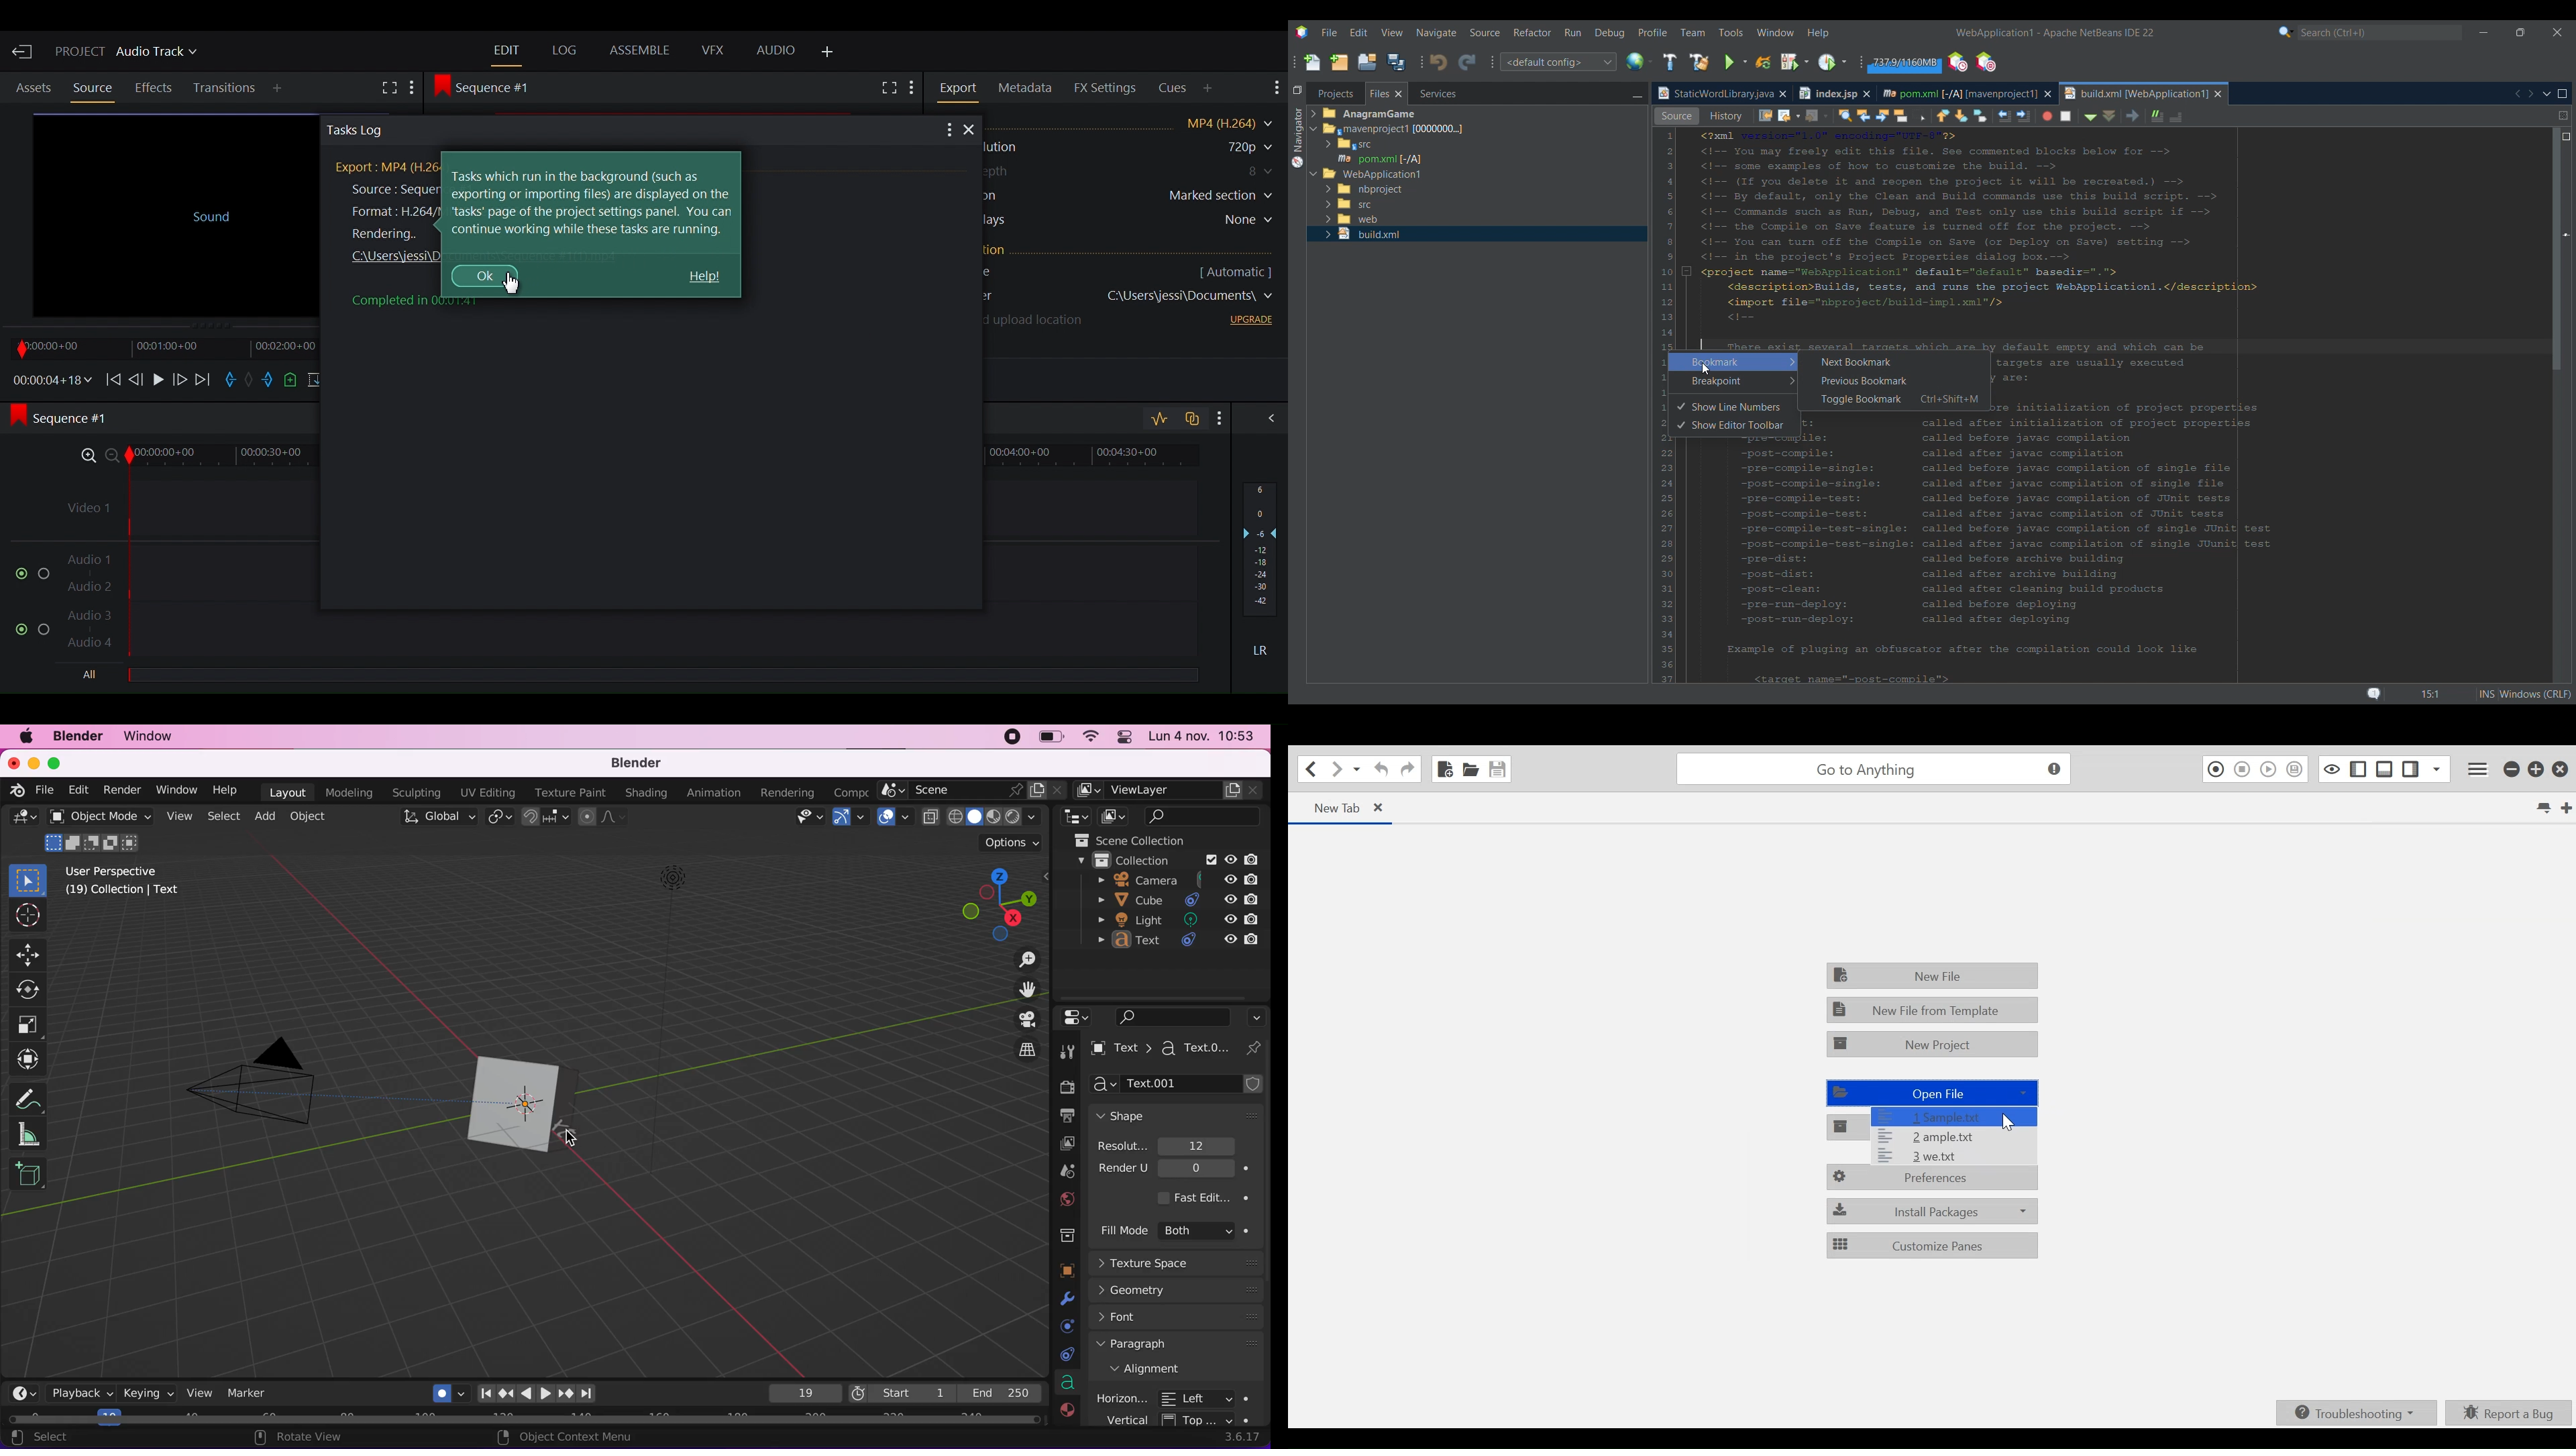 The height and width of the screenshot is (1456, 2576). I want to click on animation, so click(714, 794).